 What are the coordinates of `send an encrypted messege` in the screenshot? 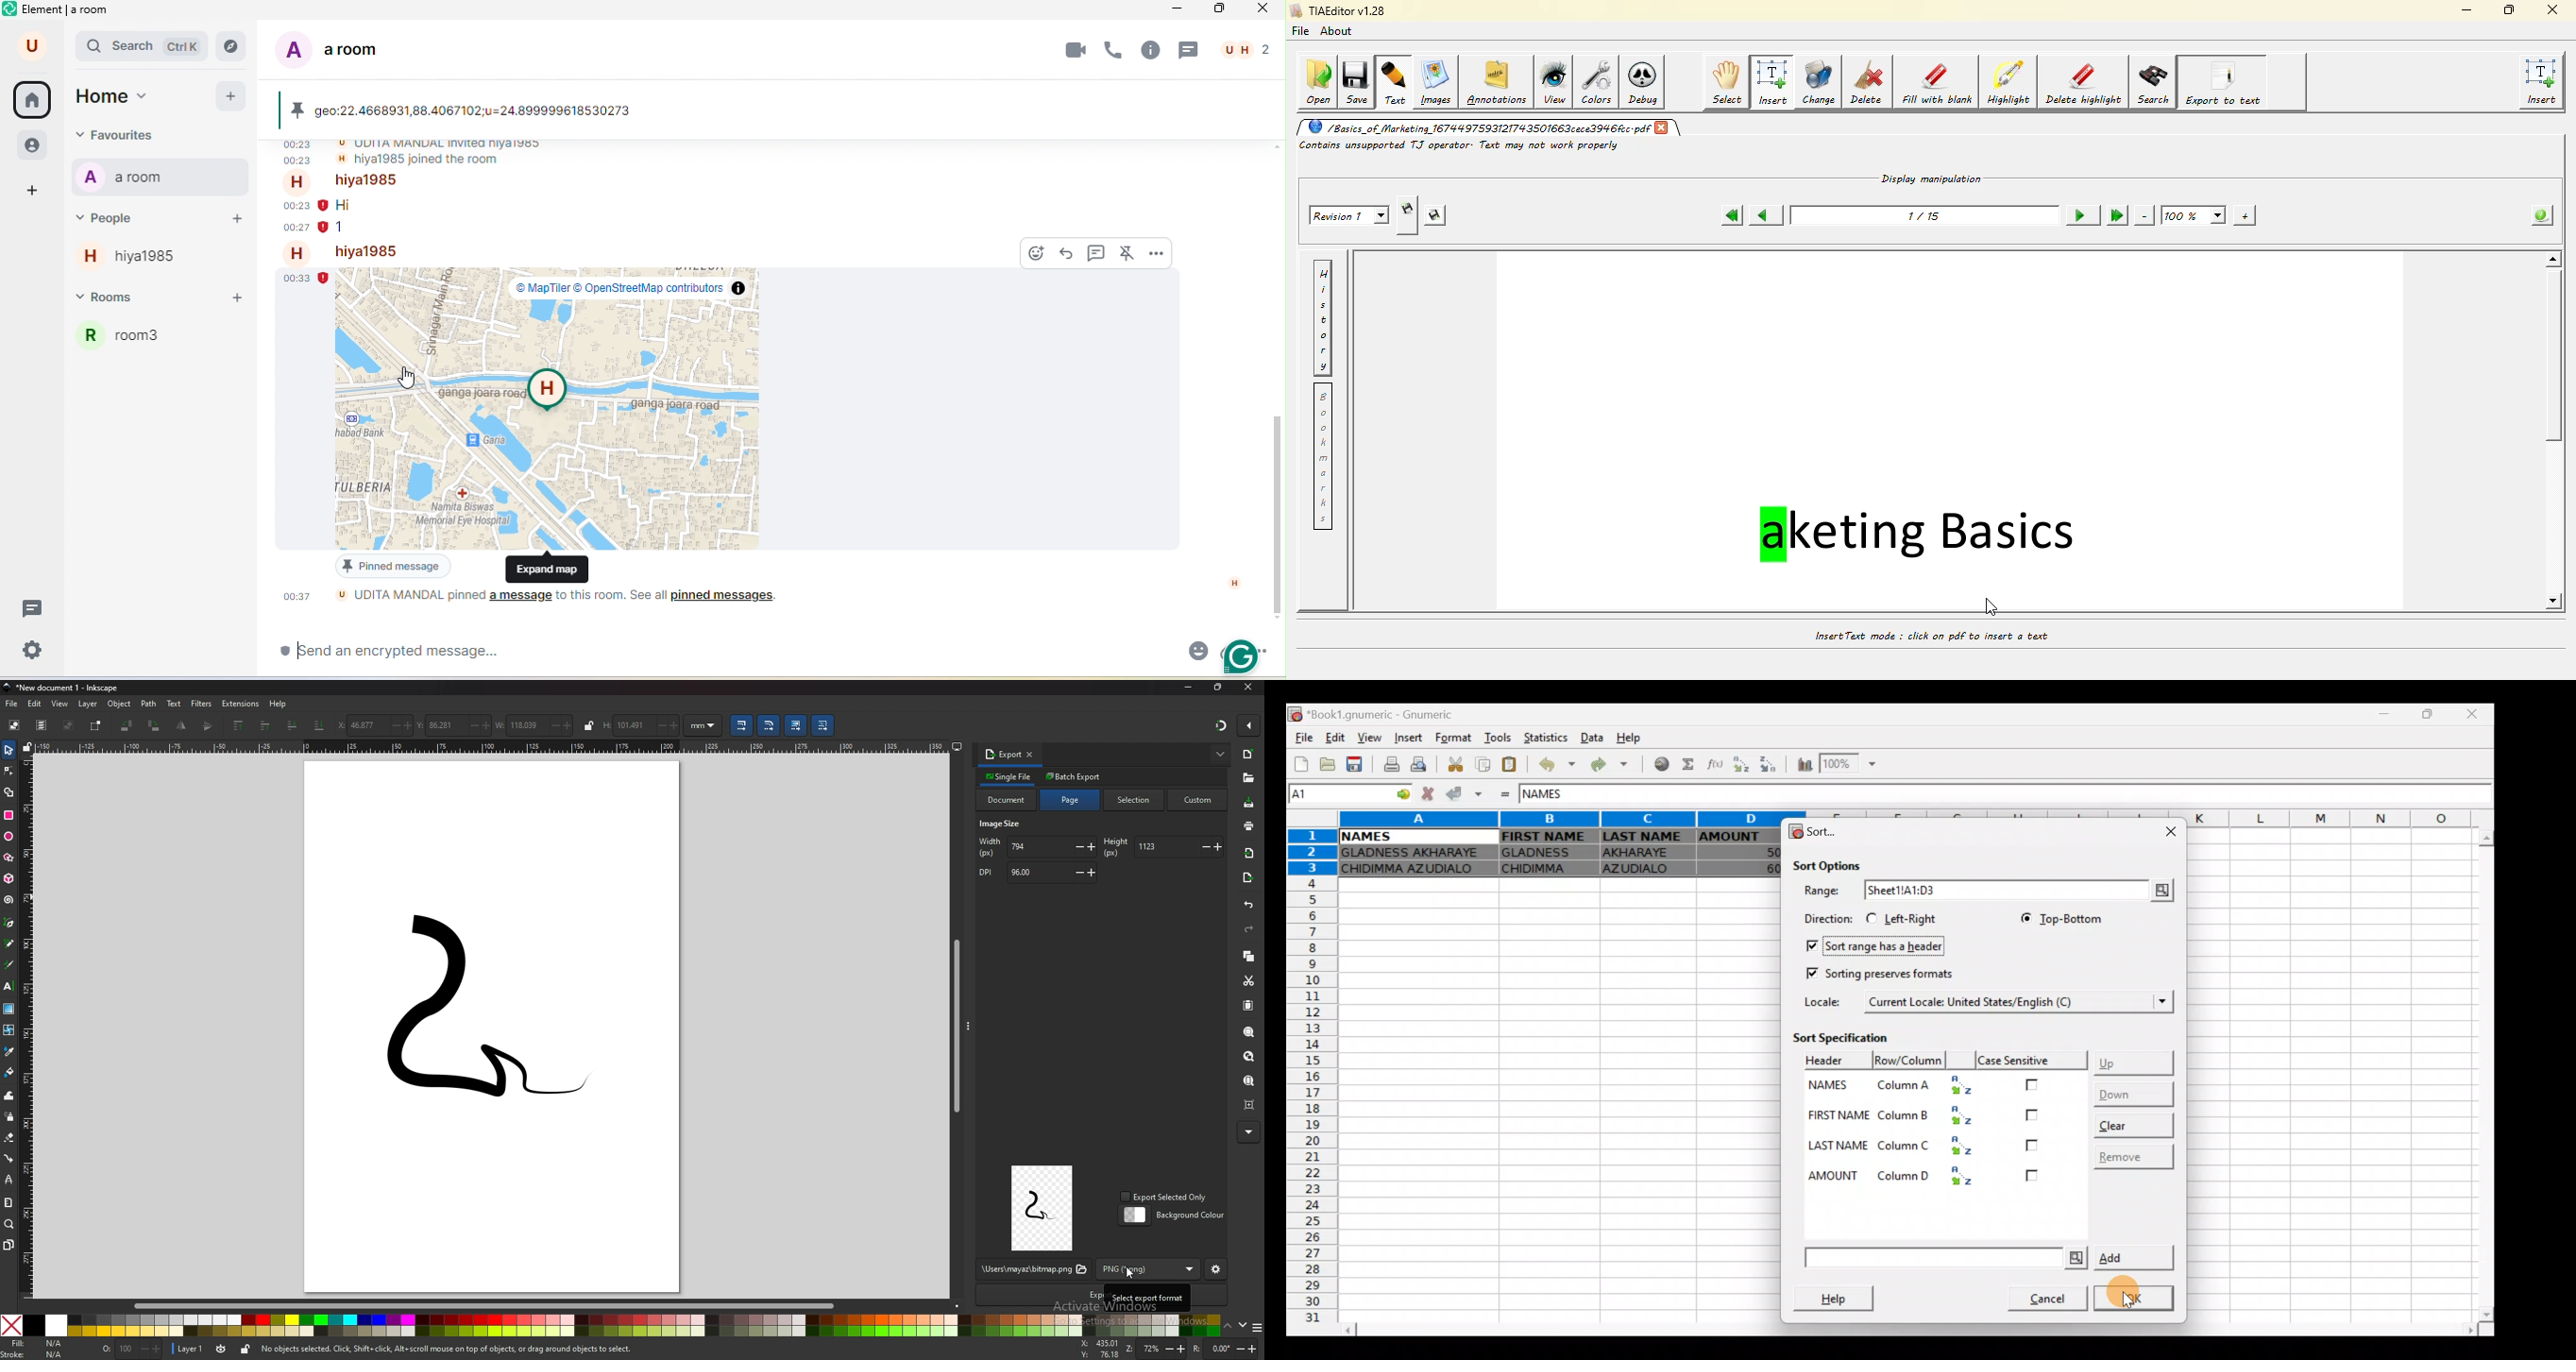 It's located at (402, 655).